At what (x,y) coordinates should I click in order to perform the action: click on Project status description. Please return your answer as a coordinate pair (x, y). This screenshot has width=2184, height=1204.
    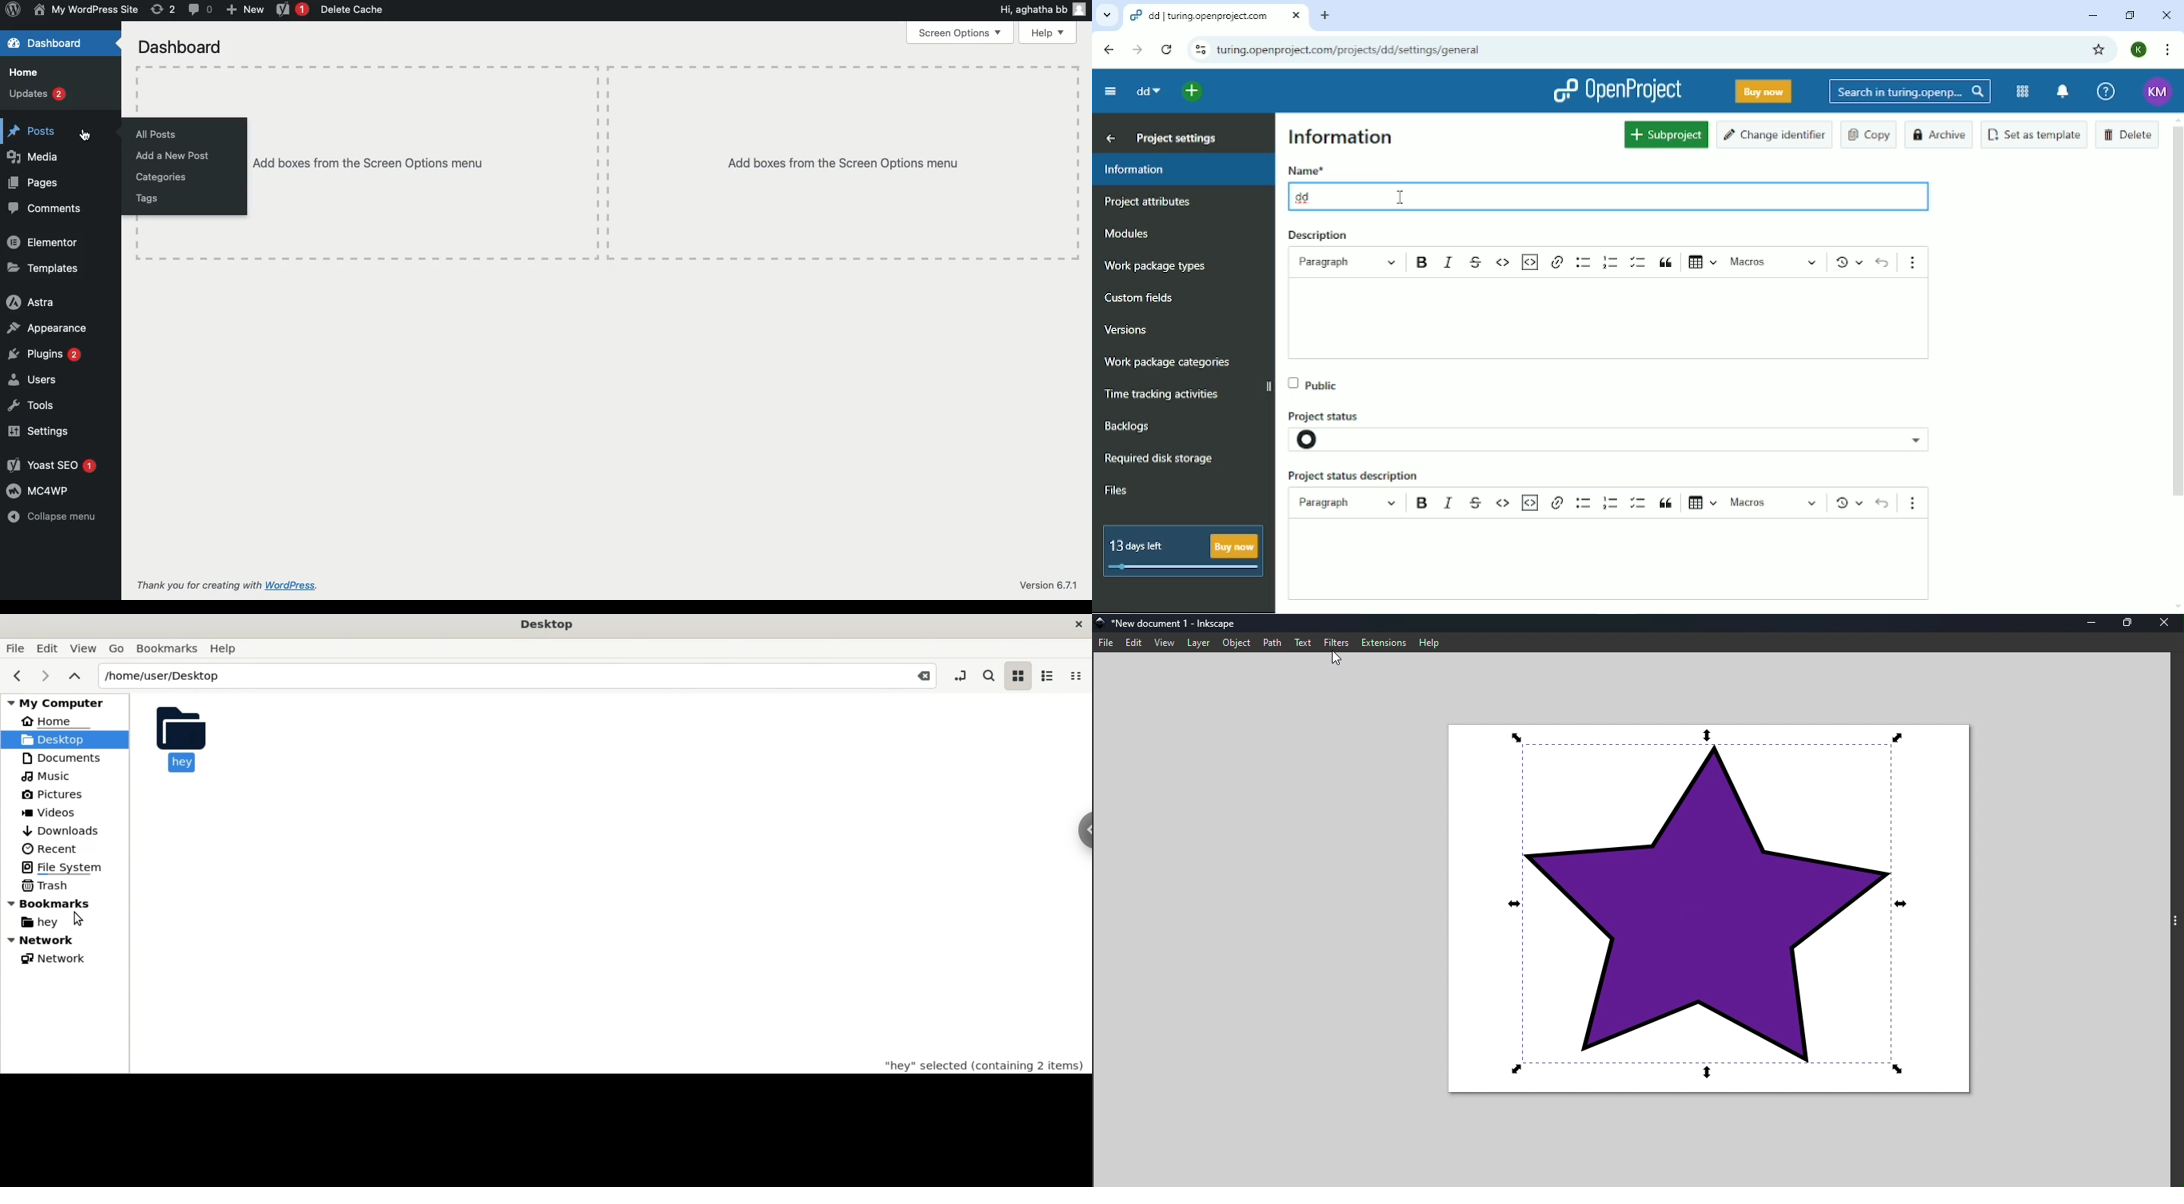
    Looking at the image, I should click on (1355, 476).